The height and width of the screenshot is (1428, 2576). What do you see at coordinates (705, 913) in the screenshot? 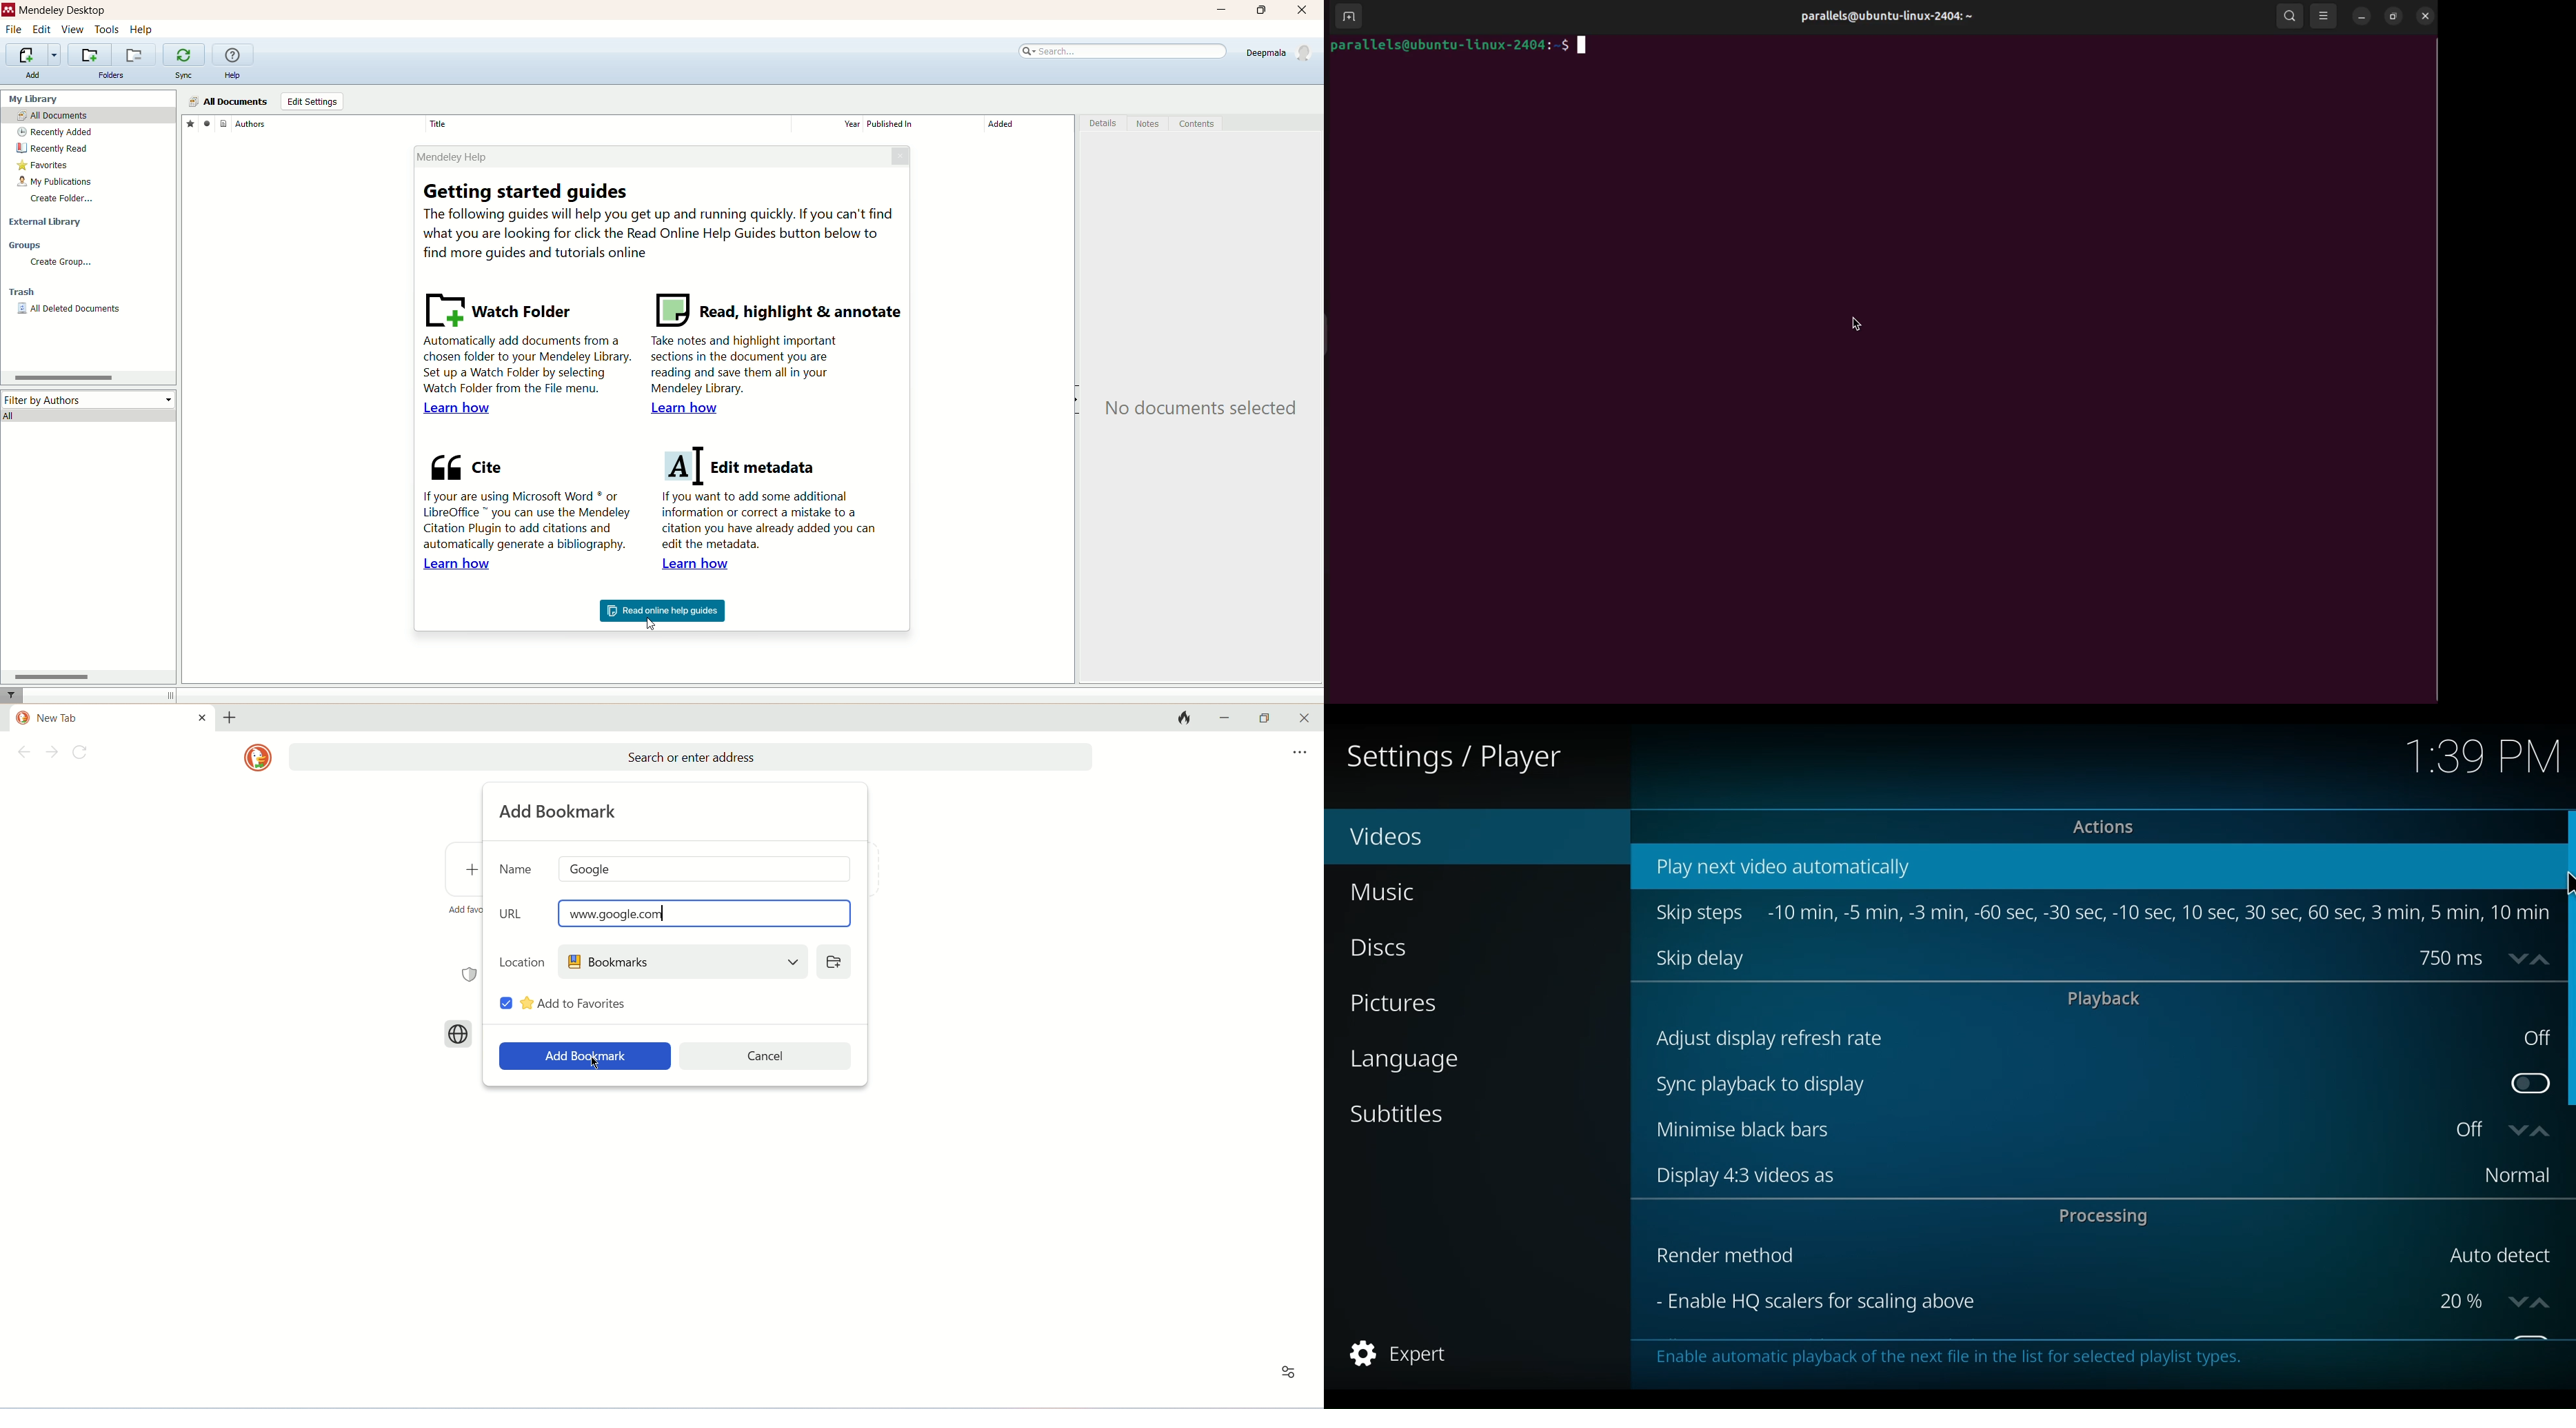
I see `URL added` at bounding box center [705, 913].